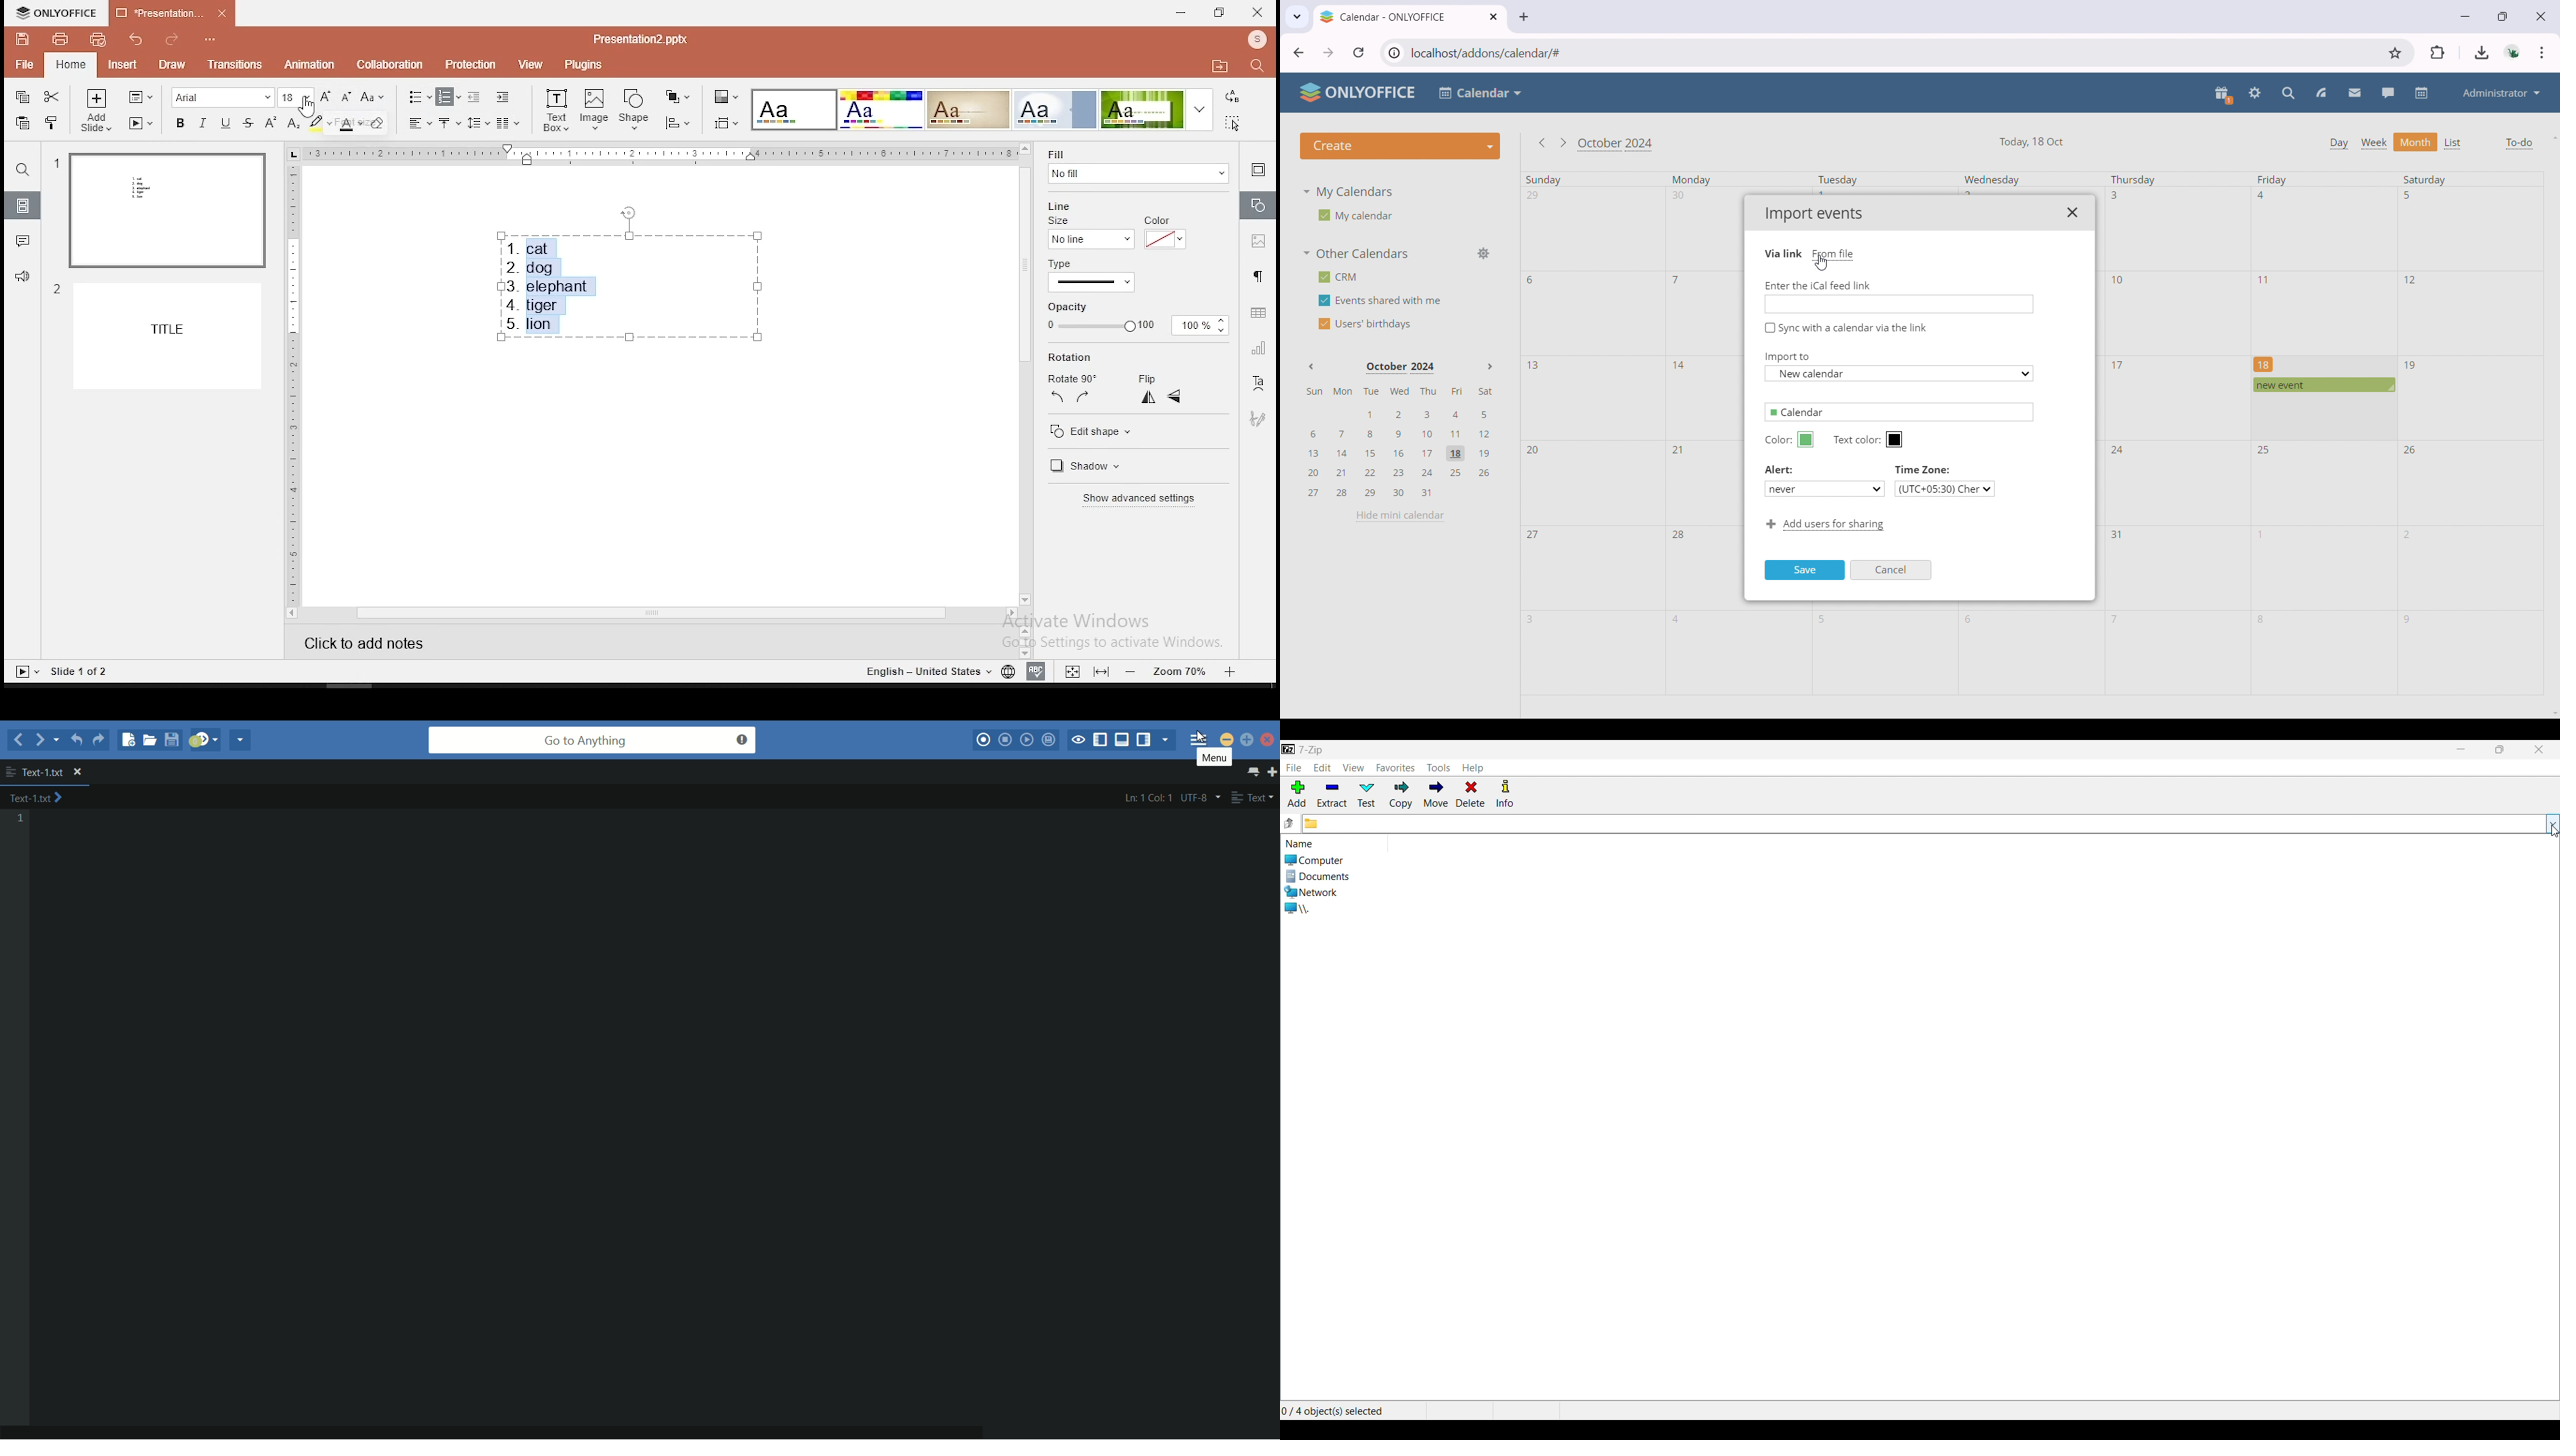 This screenshot has width=2576, height=1456. I want to click on UTF-8, so click(1199, 797).